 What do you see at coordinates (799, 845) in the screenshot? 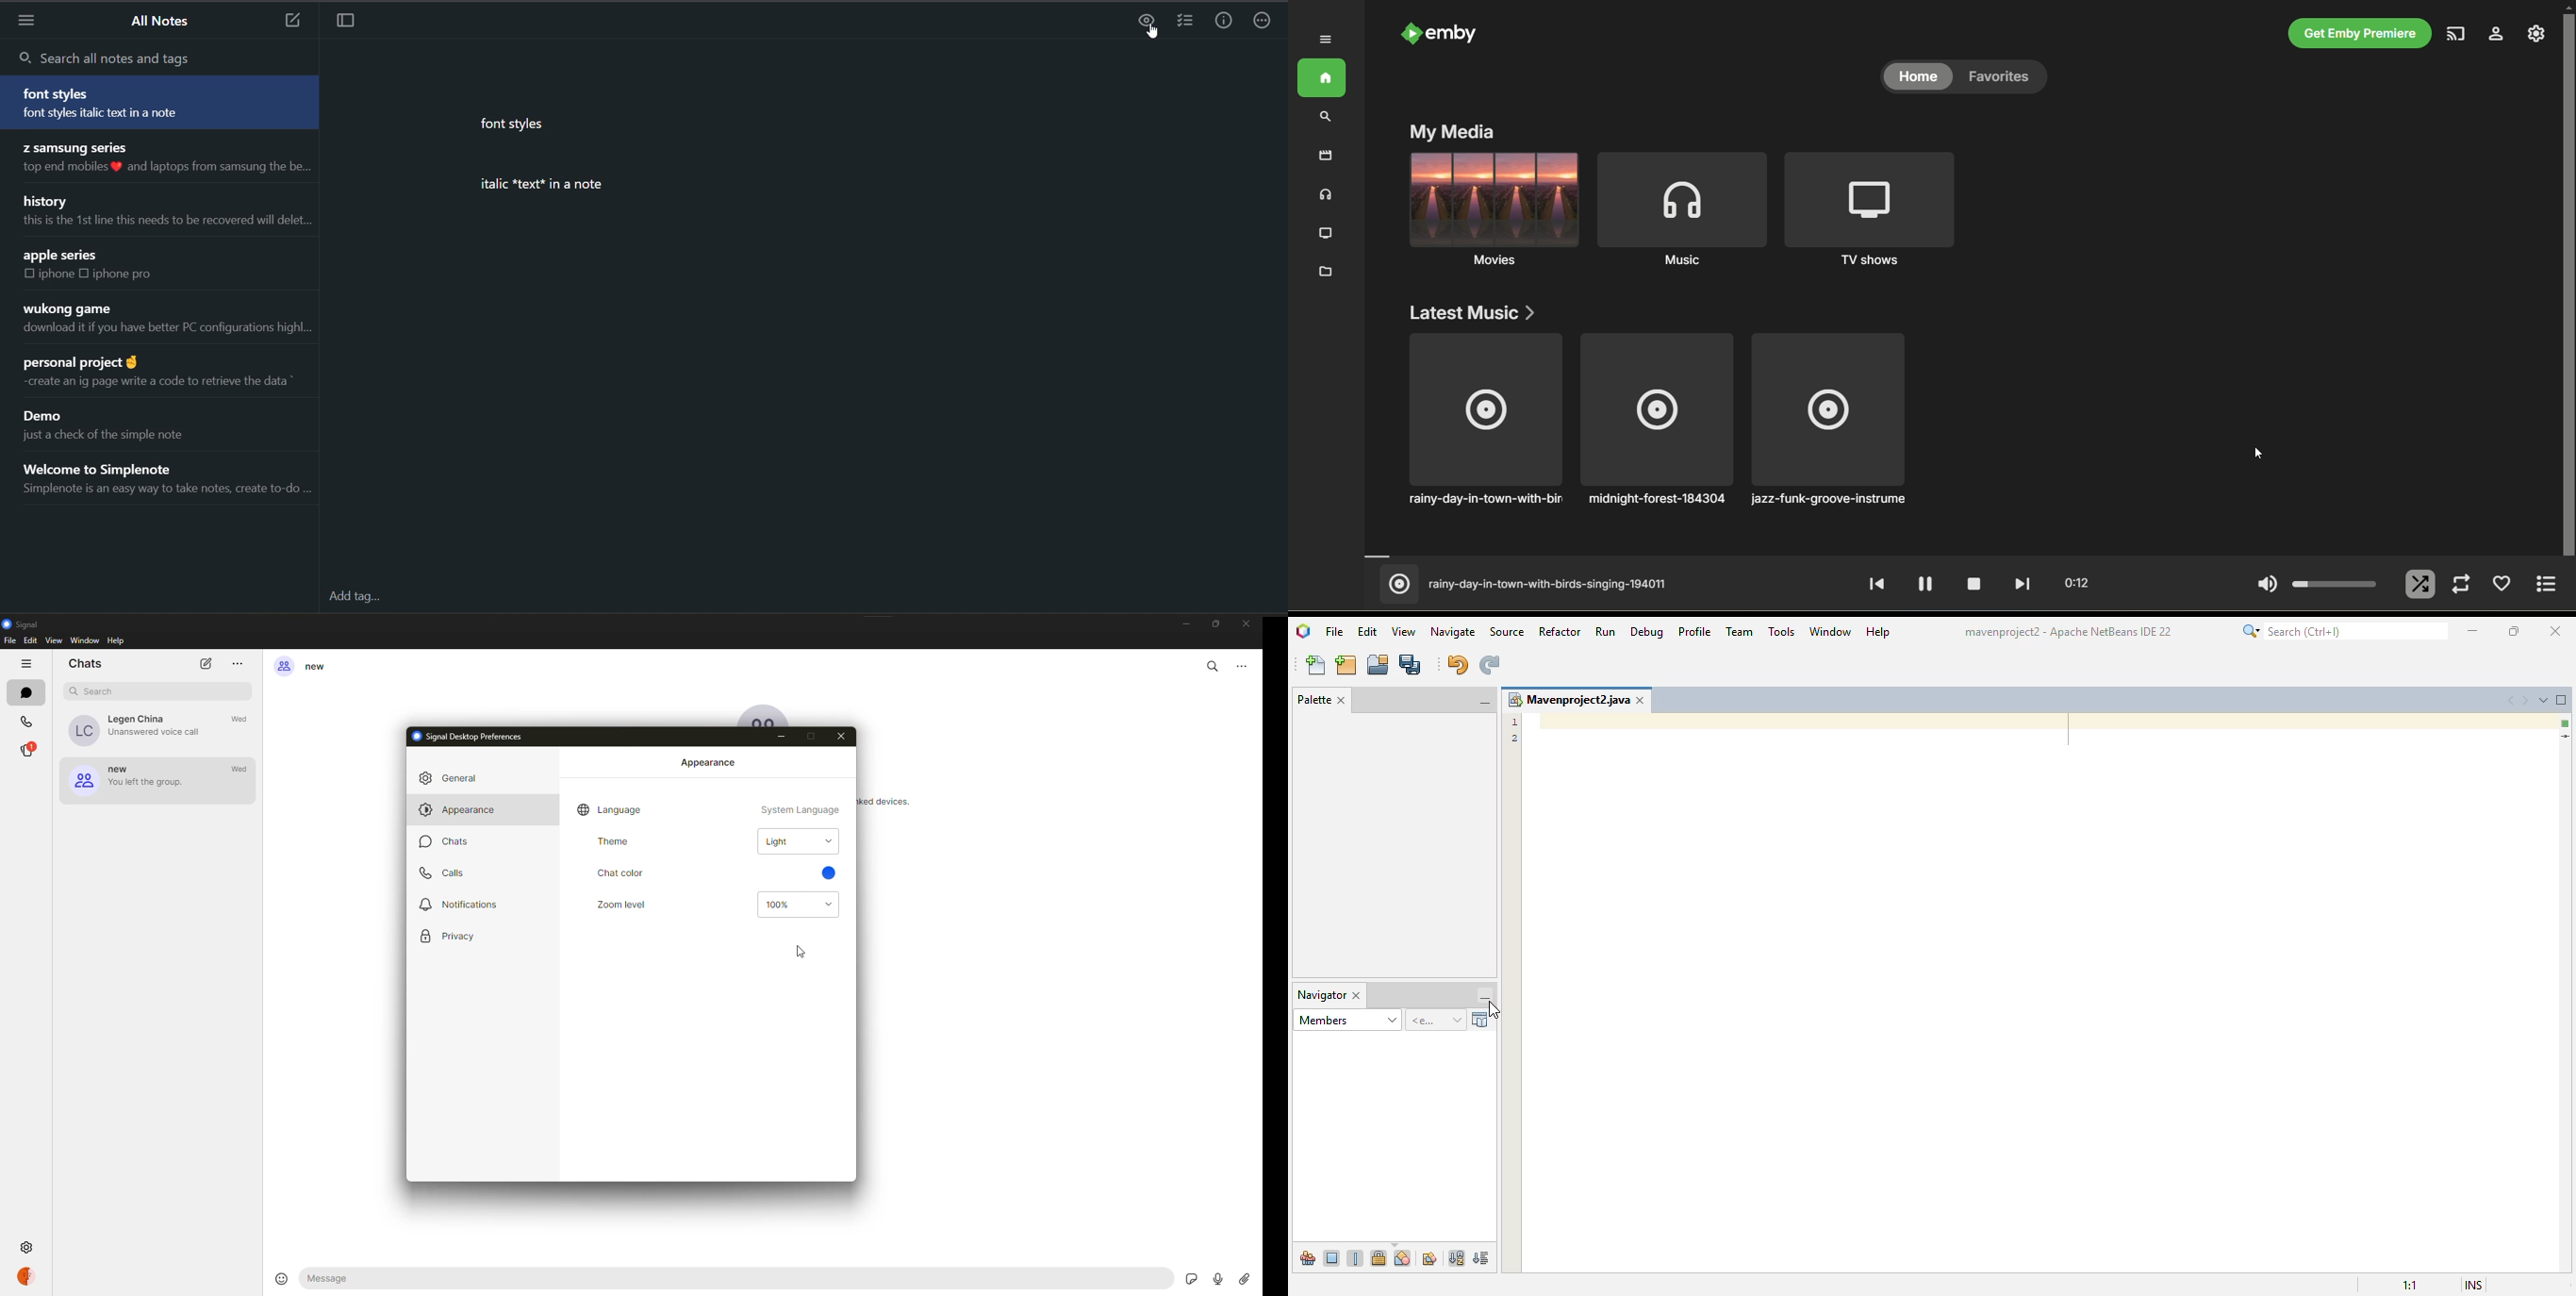
I see `light theme selected` at bounding box center [799, 845].